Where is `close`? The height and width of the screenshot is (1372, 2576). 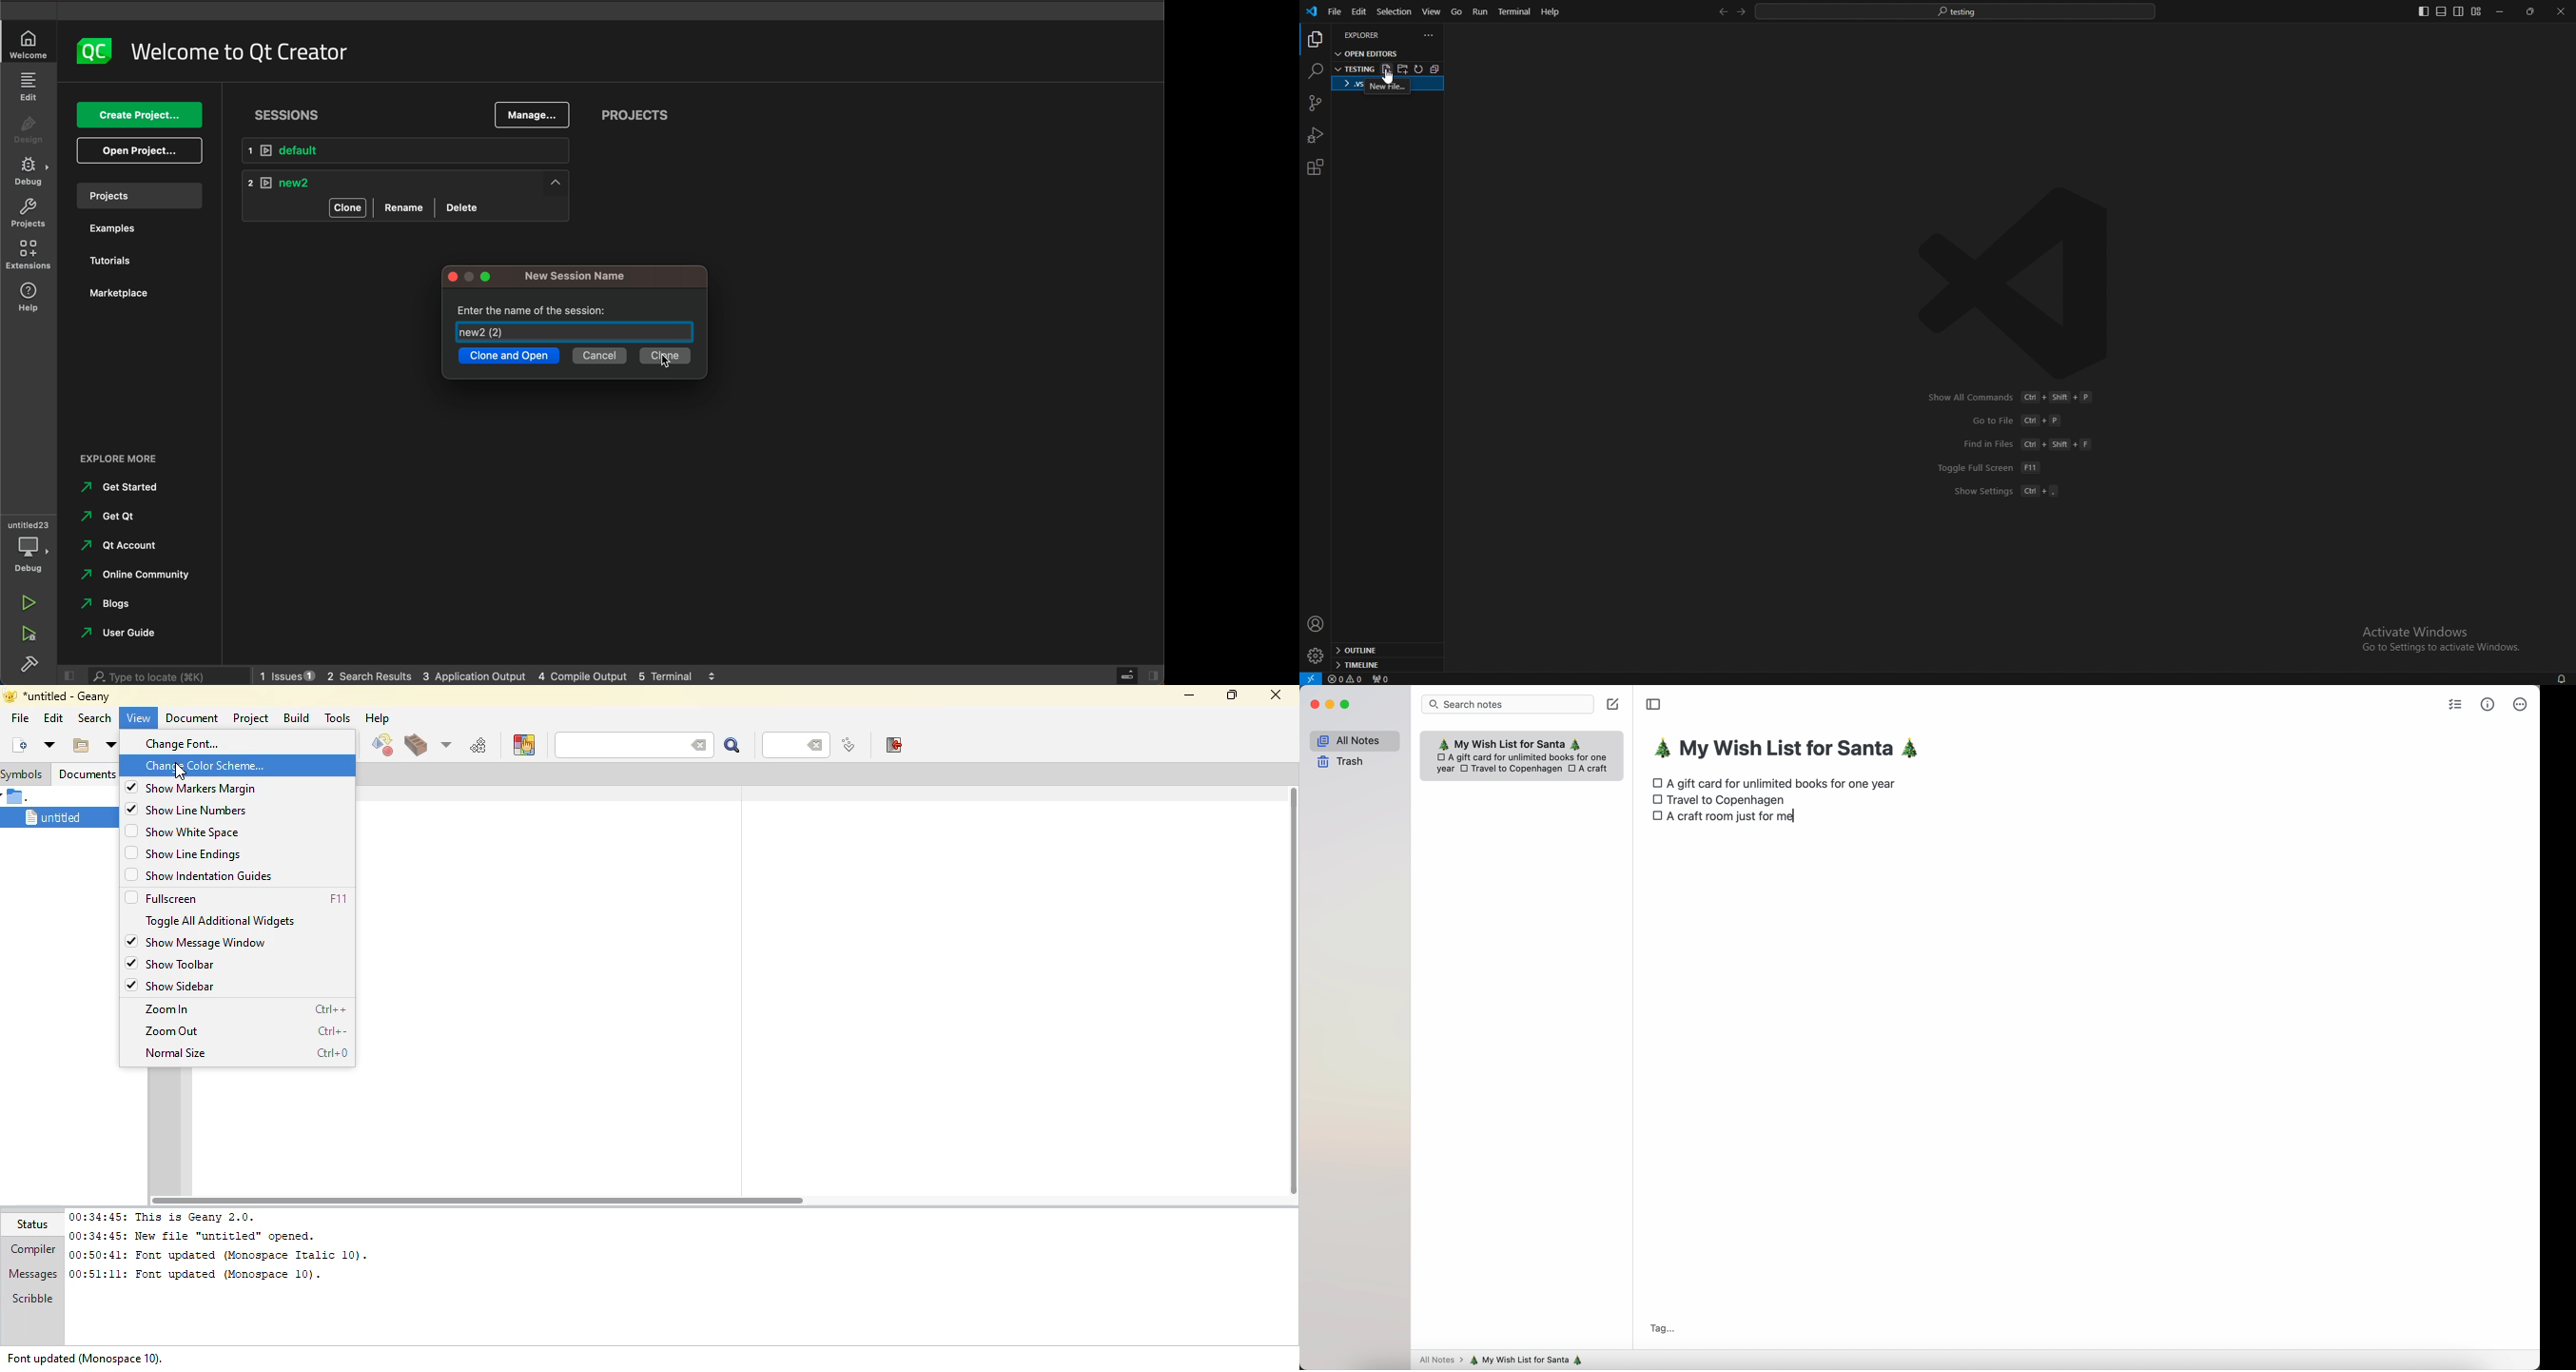
close is located at coordinates (2561, 11).